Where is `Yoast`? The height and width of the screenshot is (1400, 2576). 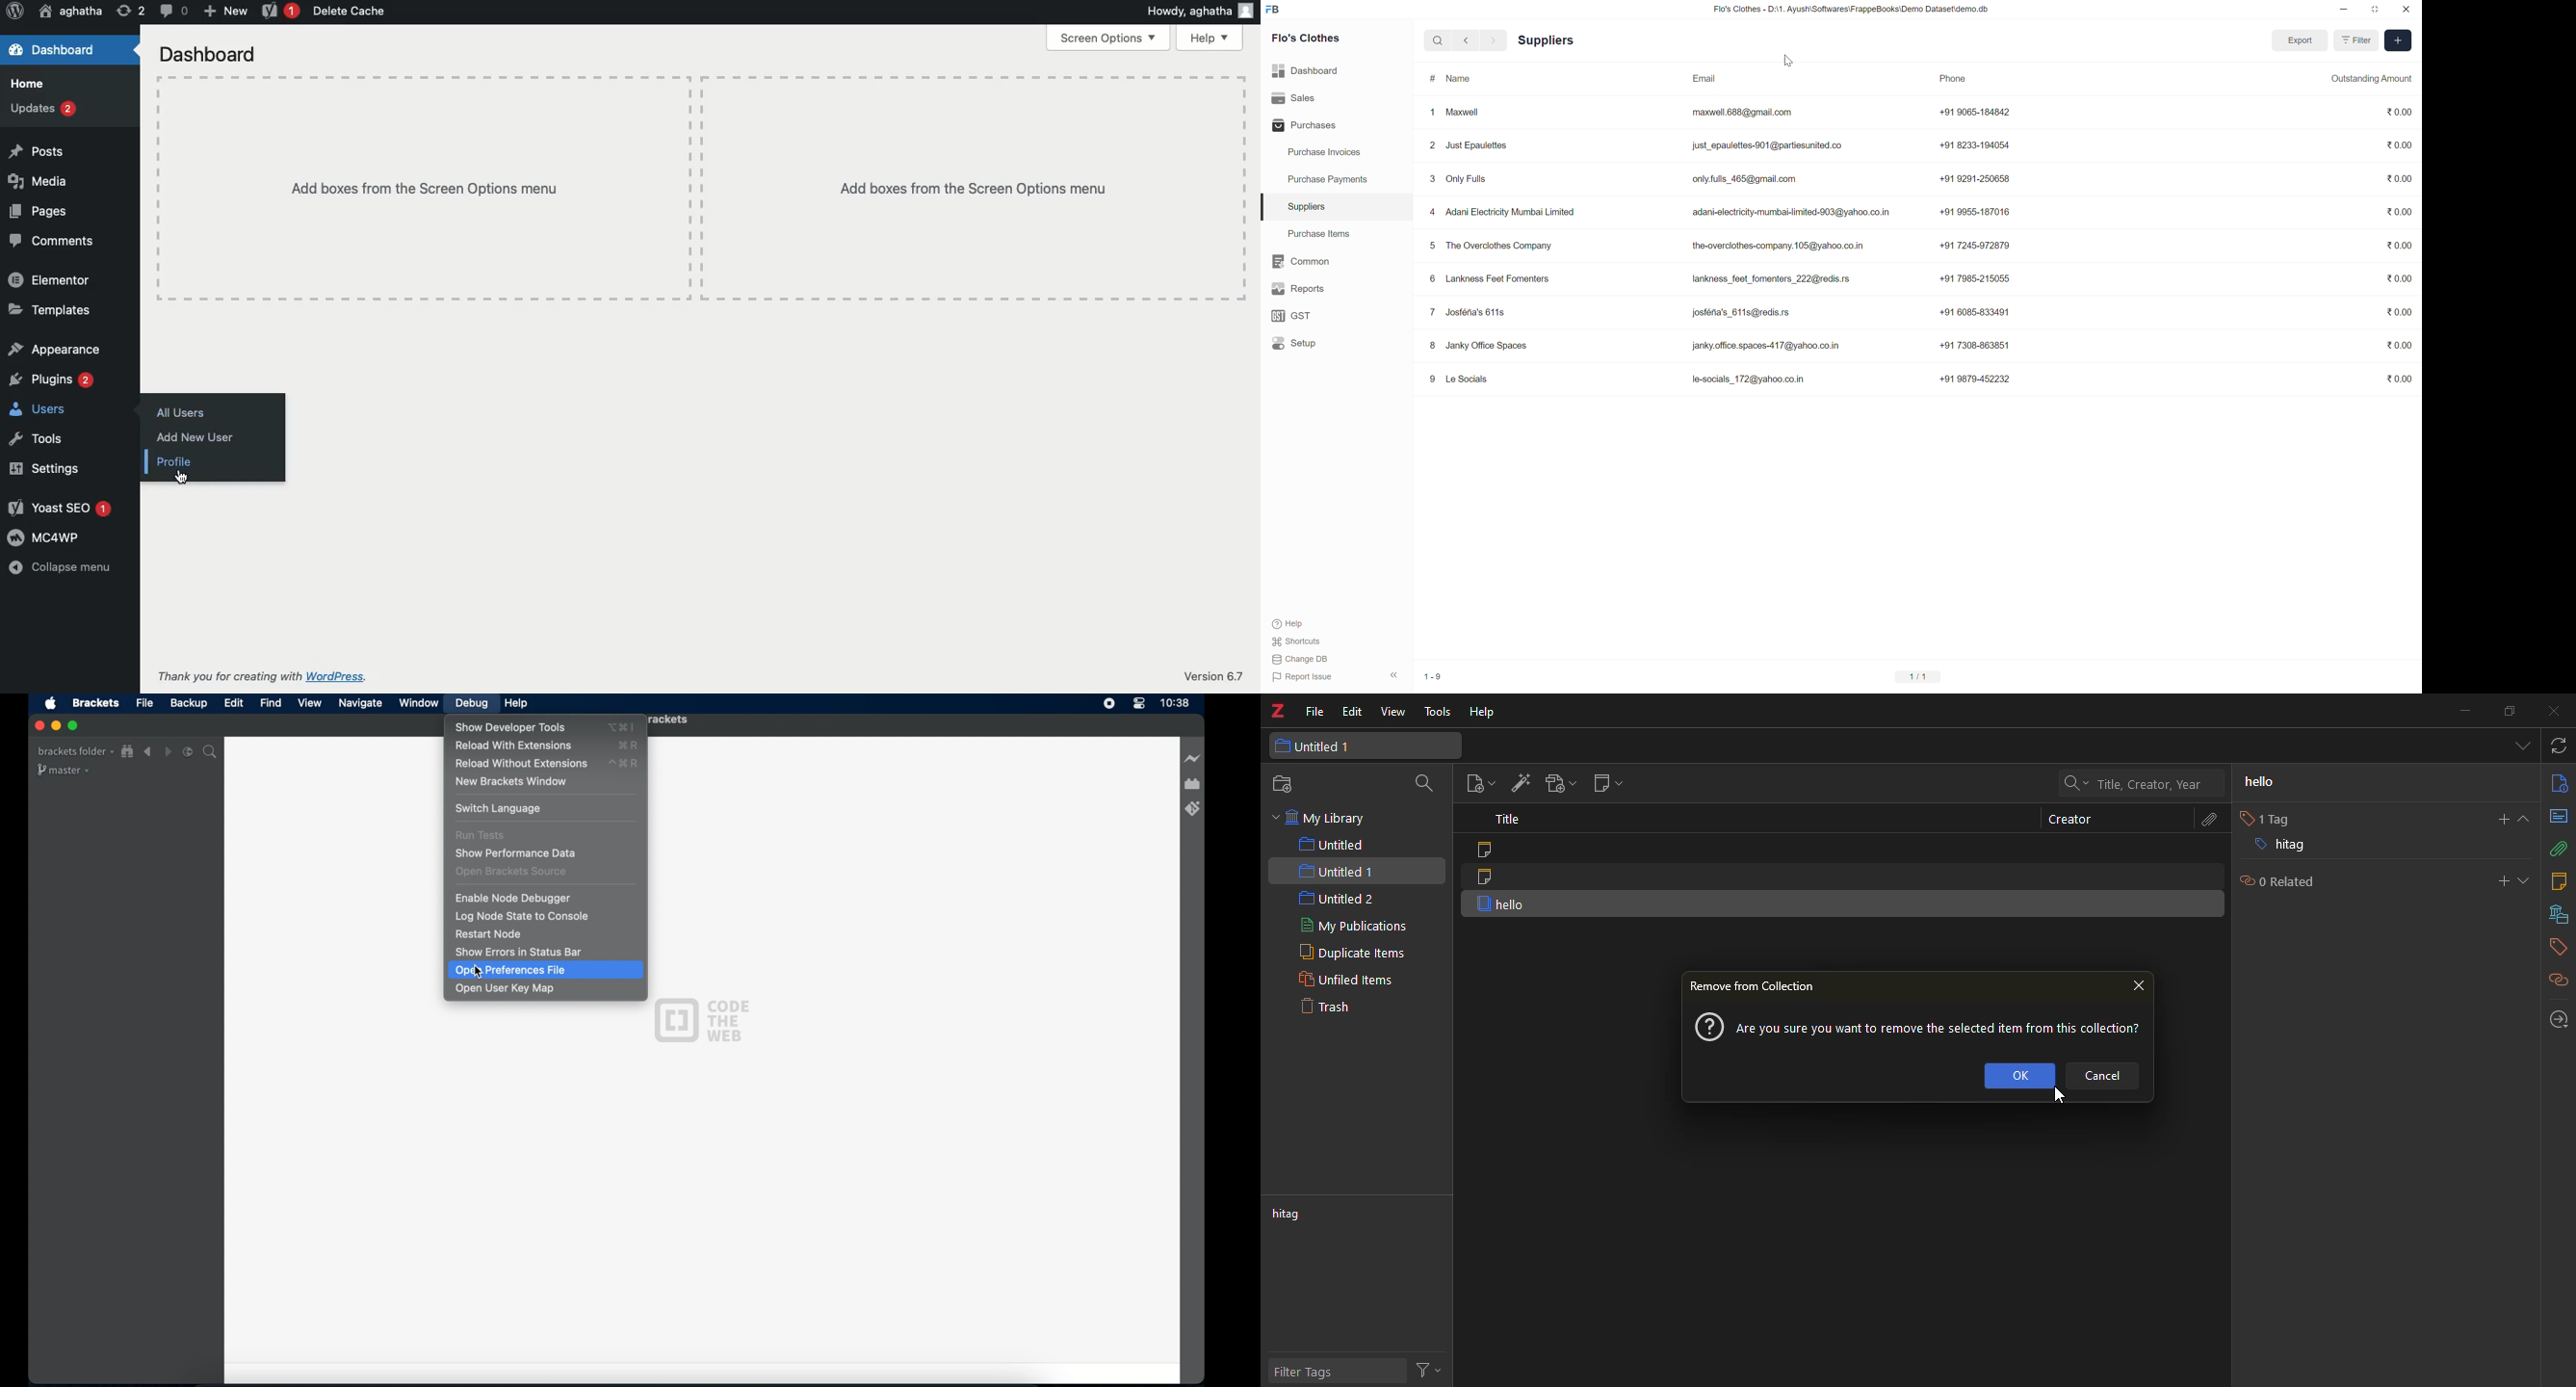 Yoast is located at coordinates (281, 12).